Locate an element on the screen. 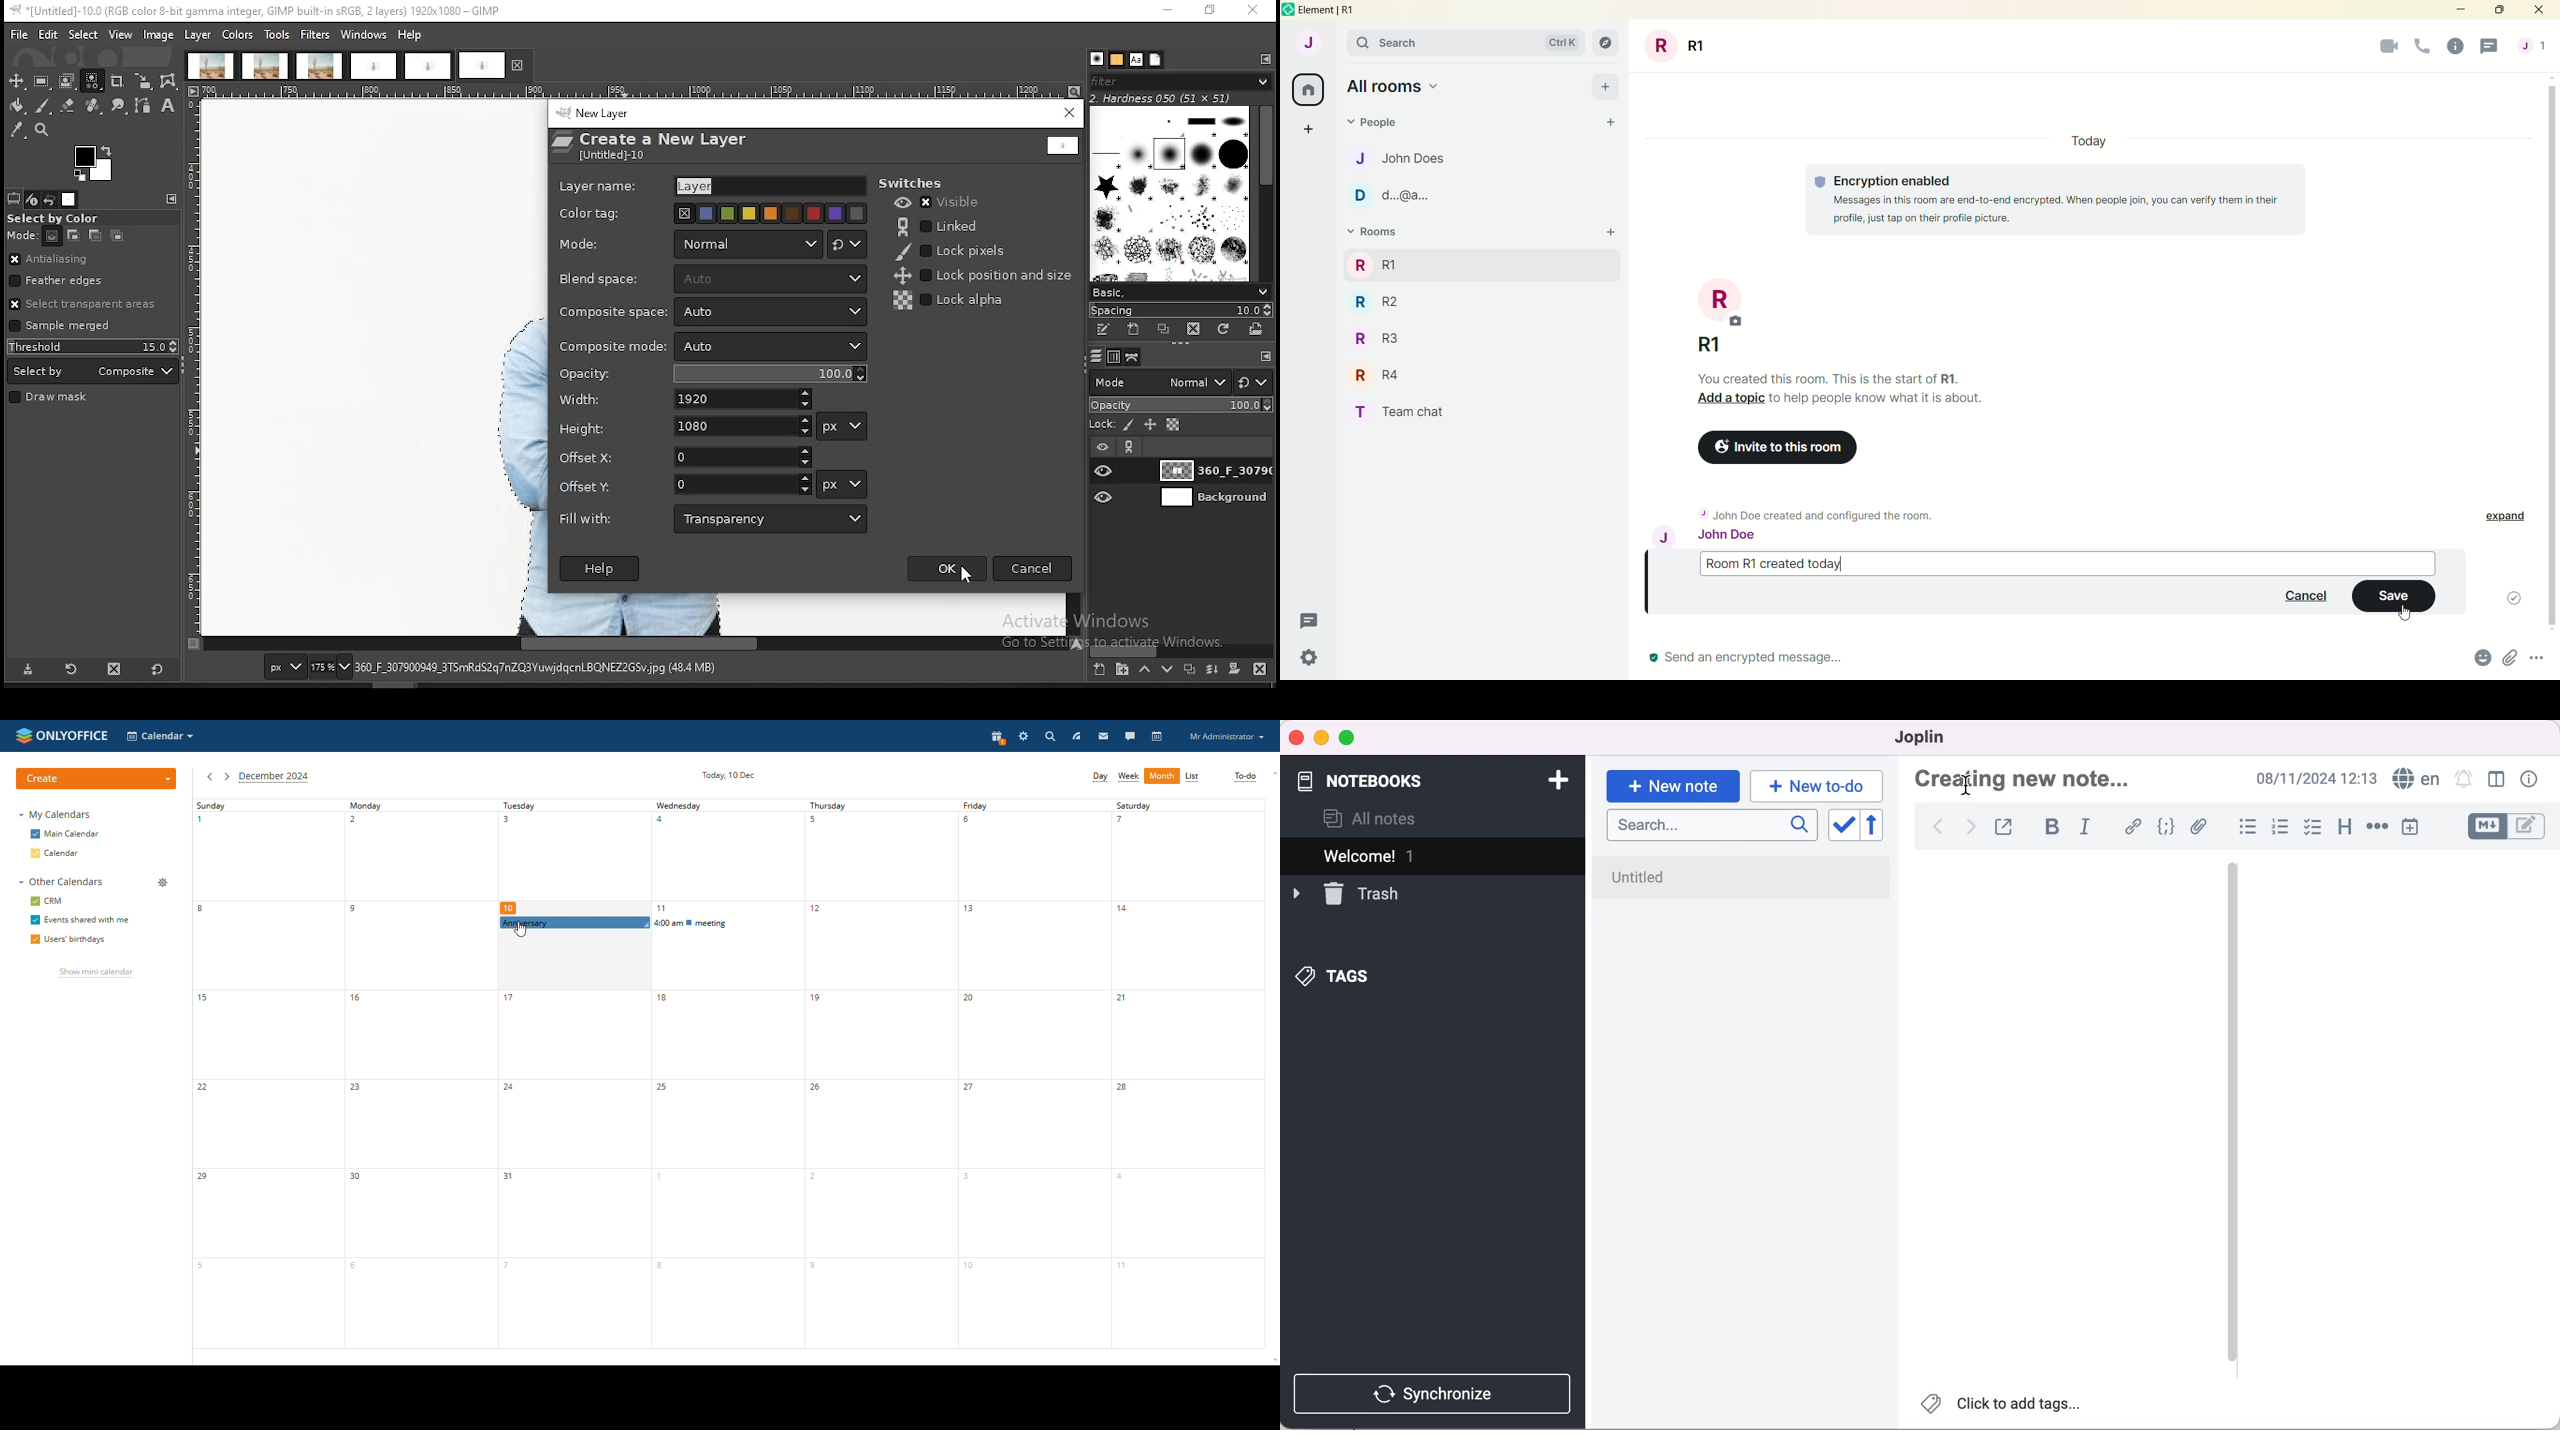  options is located at coordinates (2539, 659).